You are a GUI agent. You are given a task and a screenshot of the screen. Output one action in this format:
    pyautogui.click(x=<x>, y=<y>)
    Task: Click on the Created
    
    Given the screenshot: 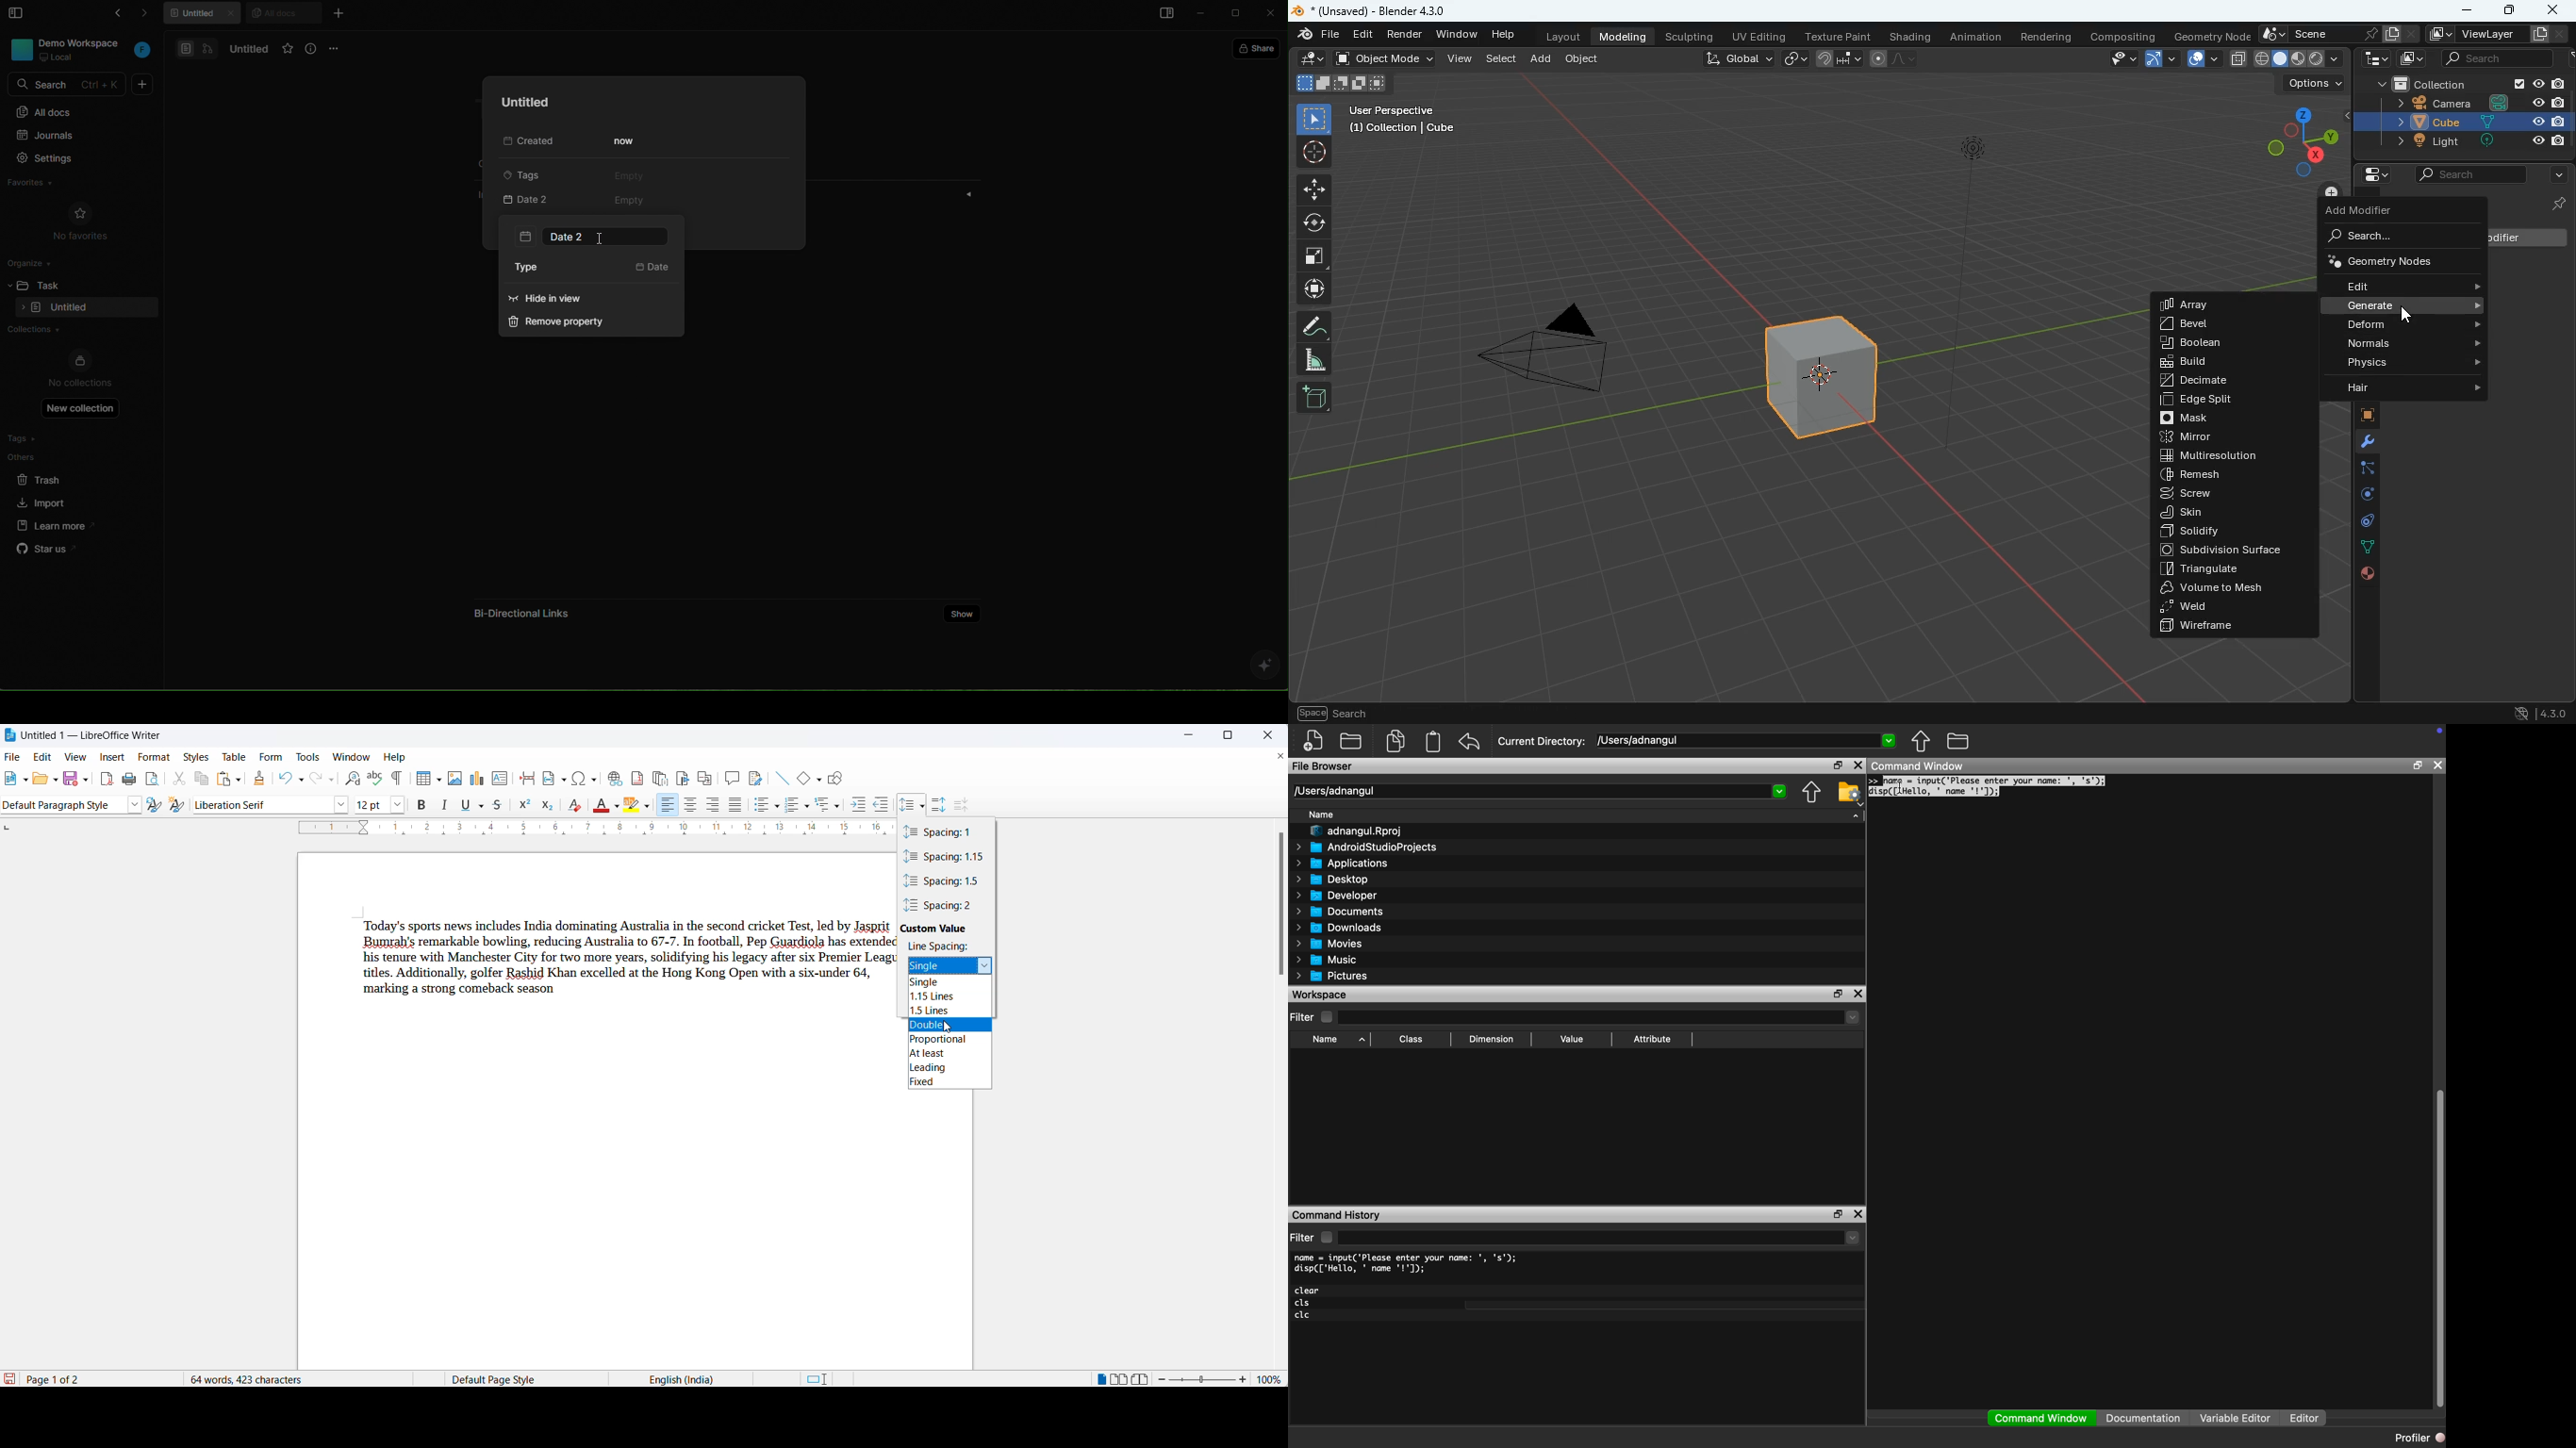 What is the action you would take?
    pyautogui.click(x=525, y=142)
    